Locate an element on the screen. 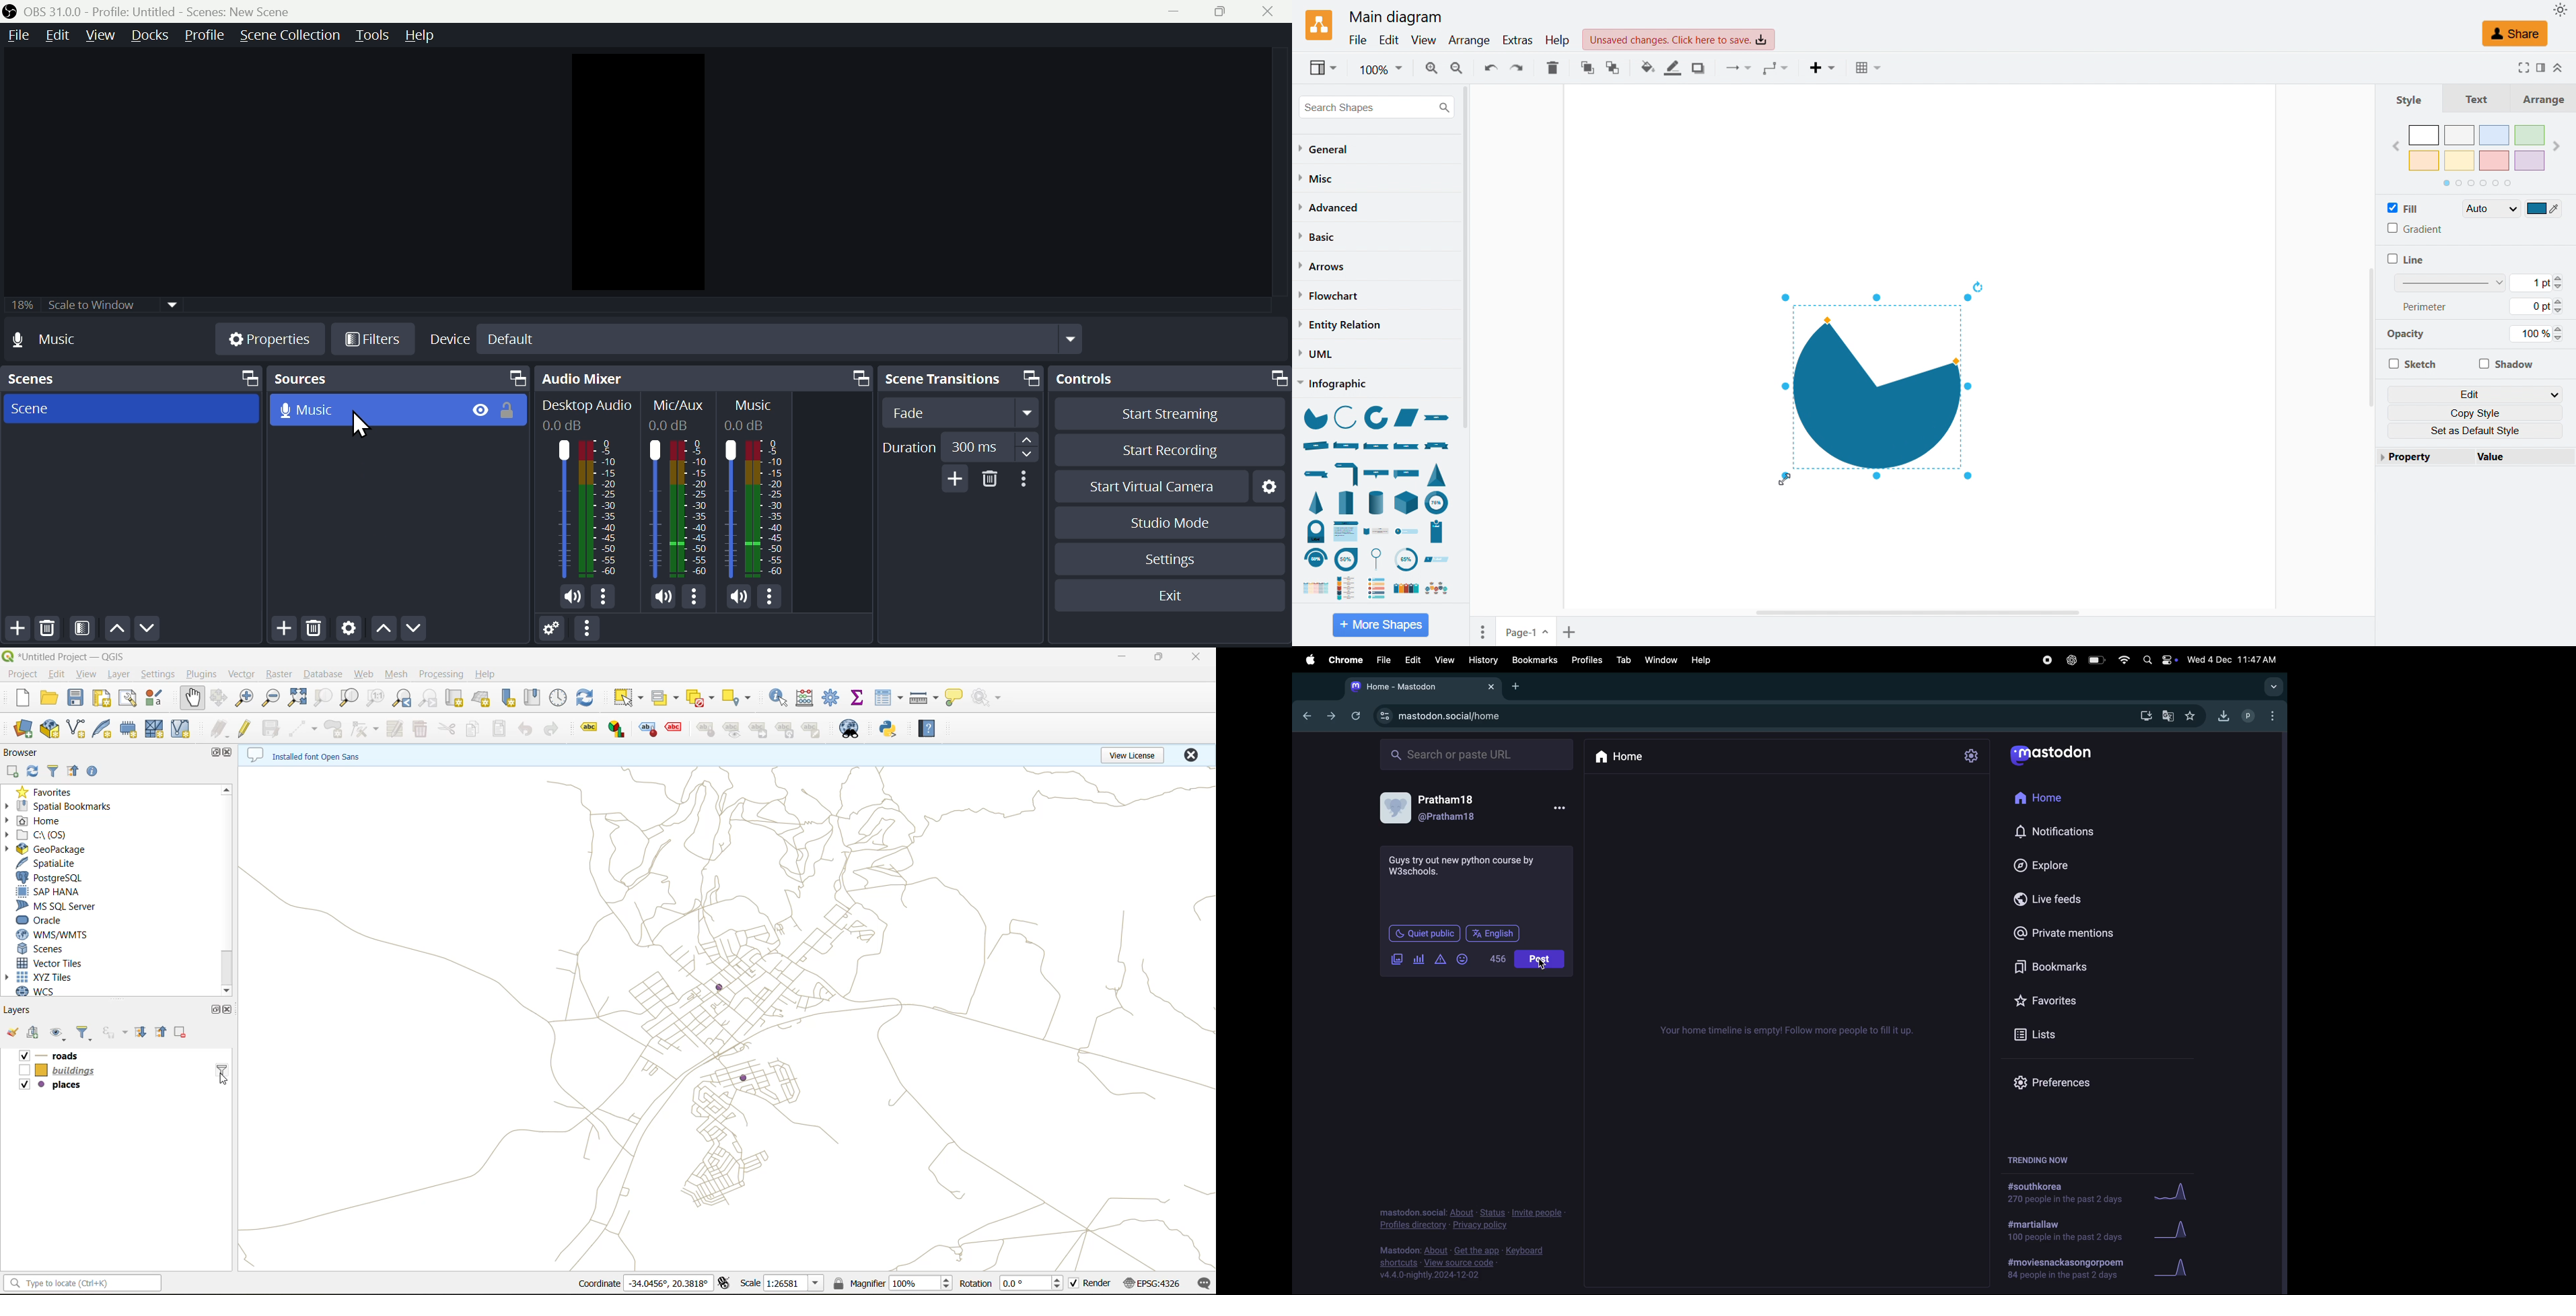 This screenshot has width=2576, height=1316. circular callout is located at coordinates (1380, 559).